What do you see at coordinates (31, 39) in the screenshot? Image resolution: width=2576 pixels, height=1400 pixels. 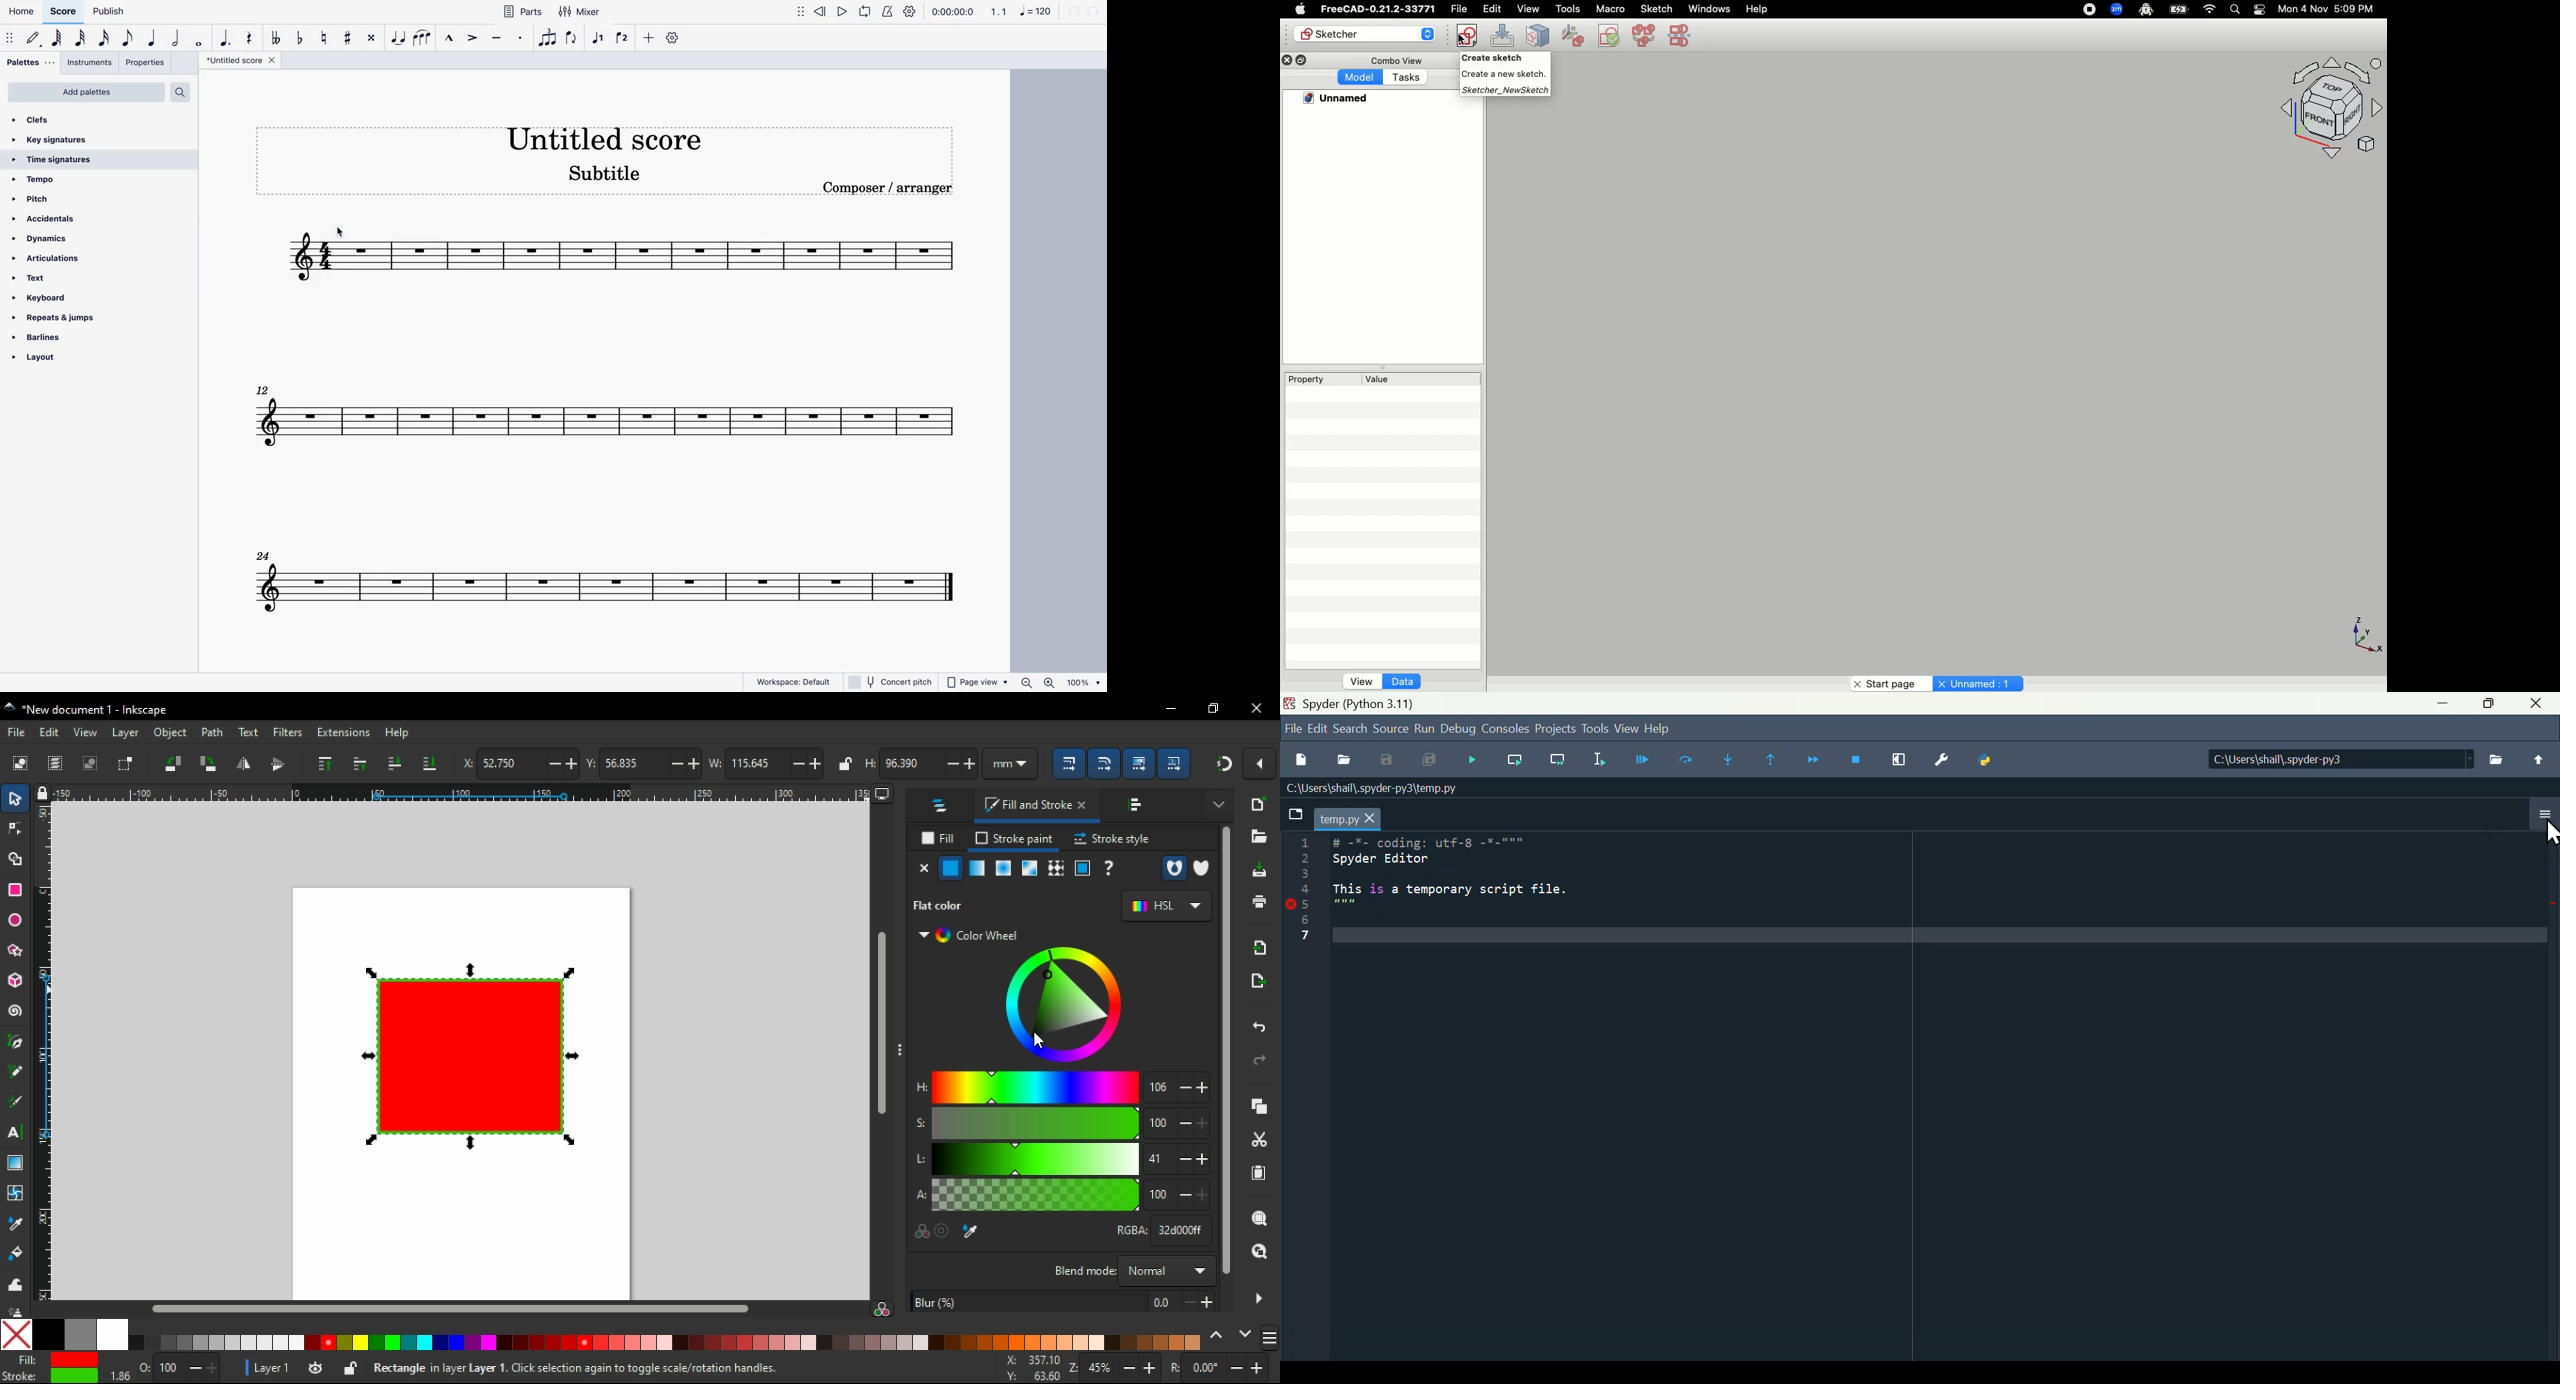 I see `default` at bounding box center [31, 39].